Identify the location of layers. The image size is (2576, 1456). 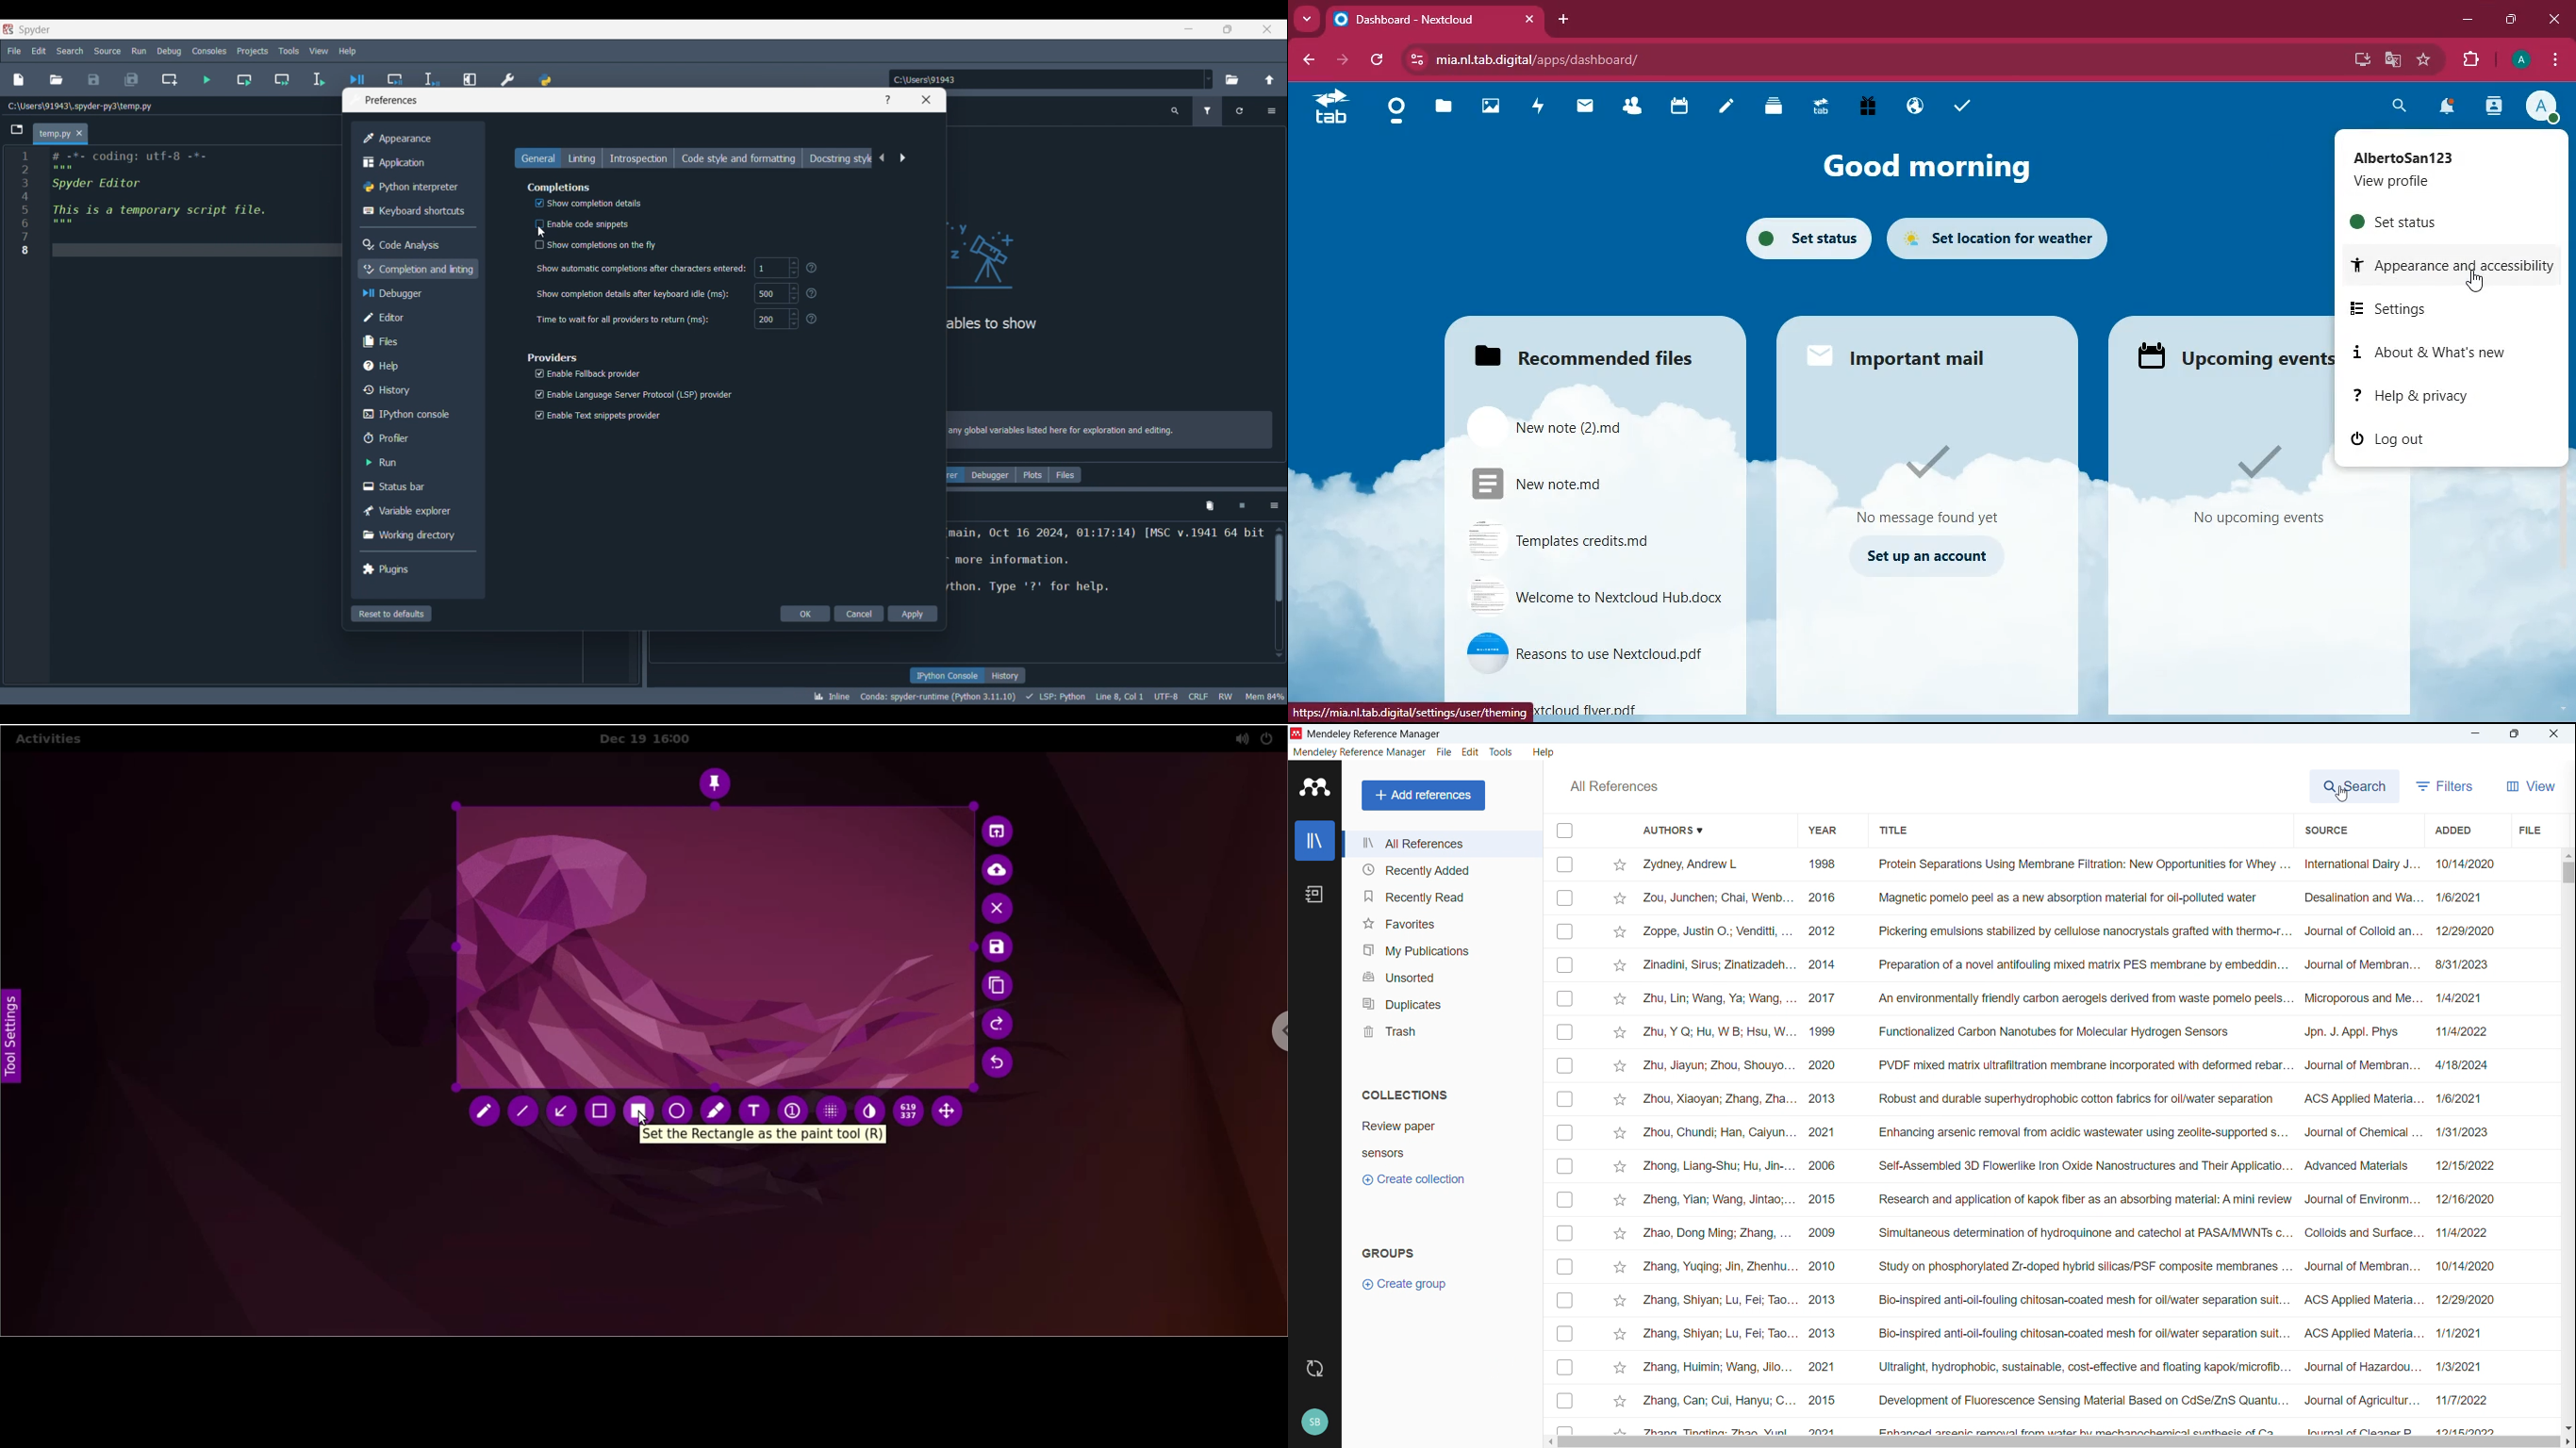
(1770, 108).